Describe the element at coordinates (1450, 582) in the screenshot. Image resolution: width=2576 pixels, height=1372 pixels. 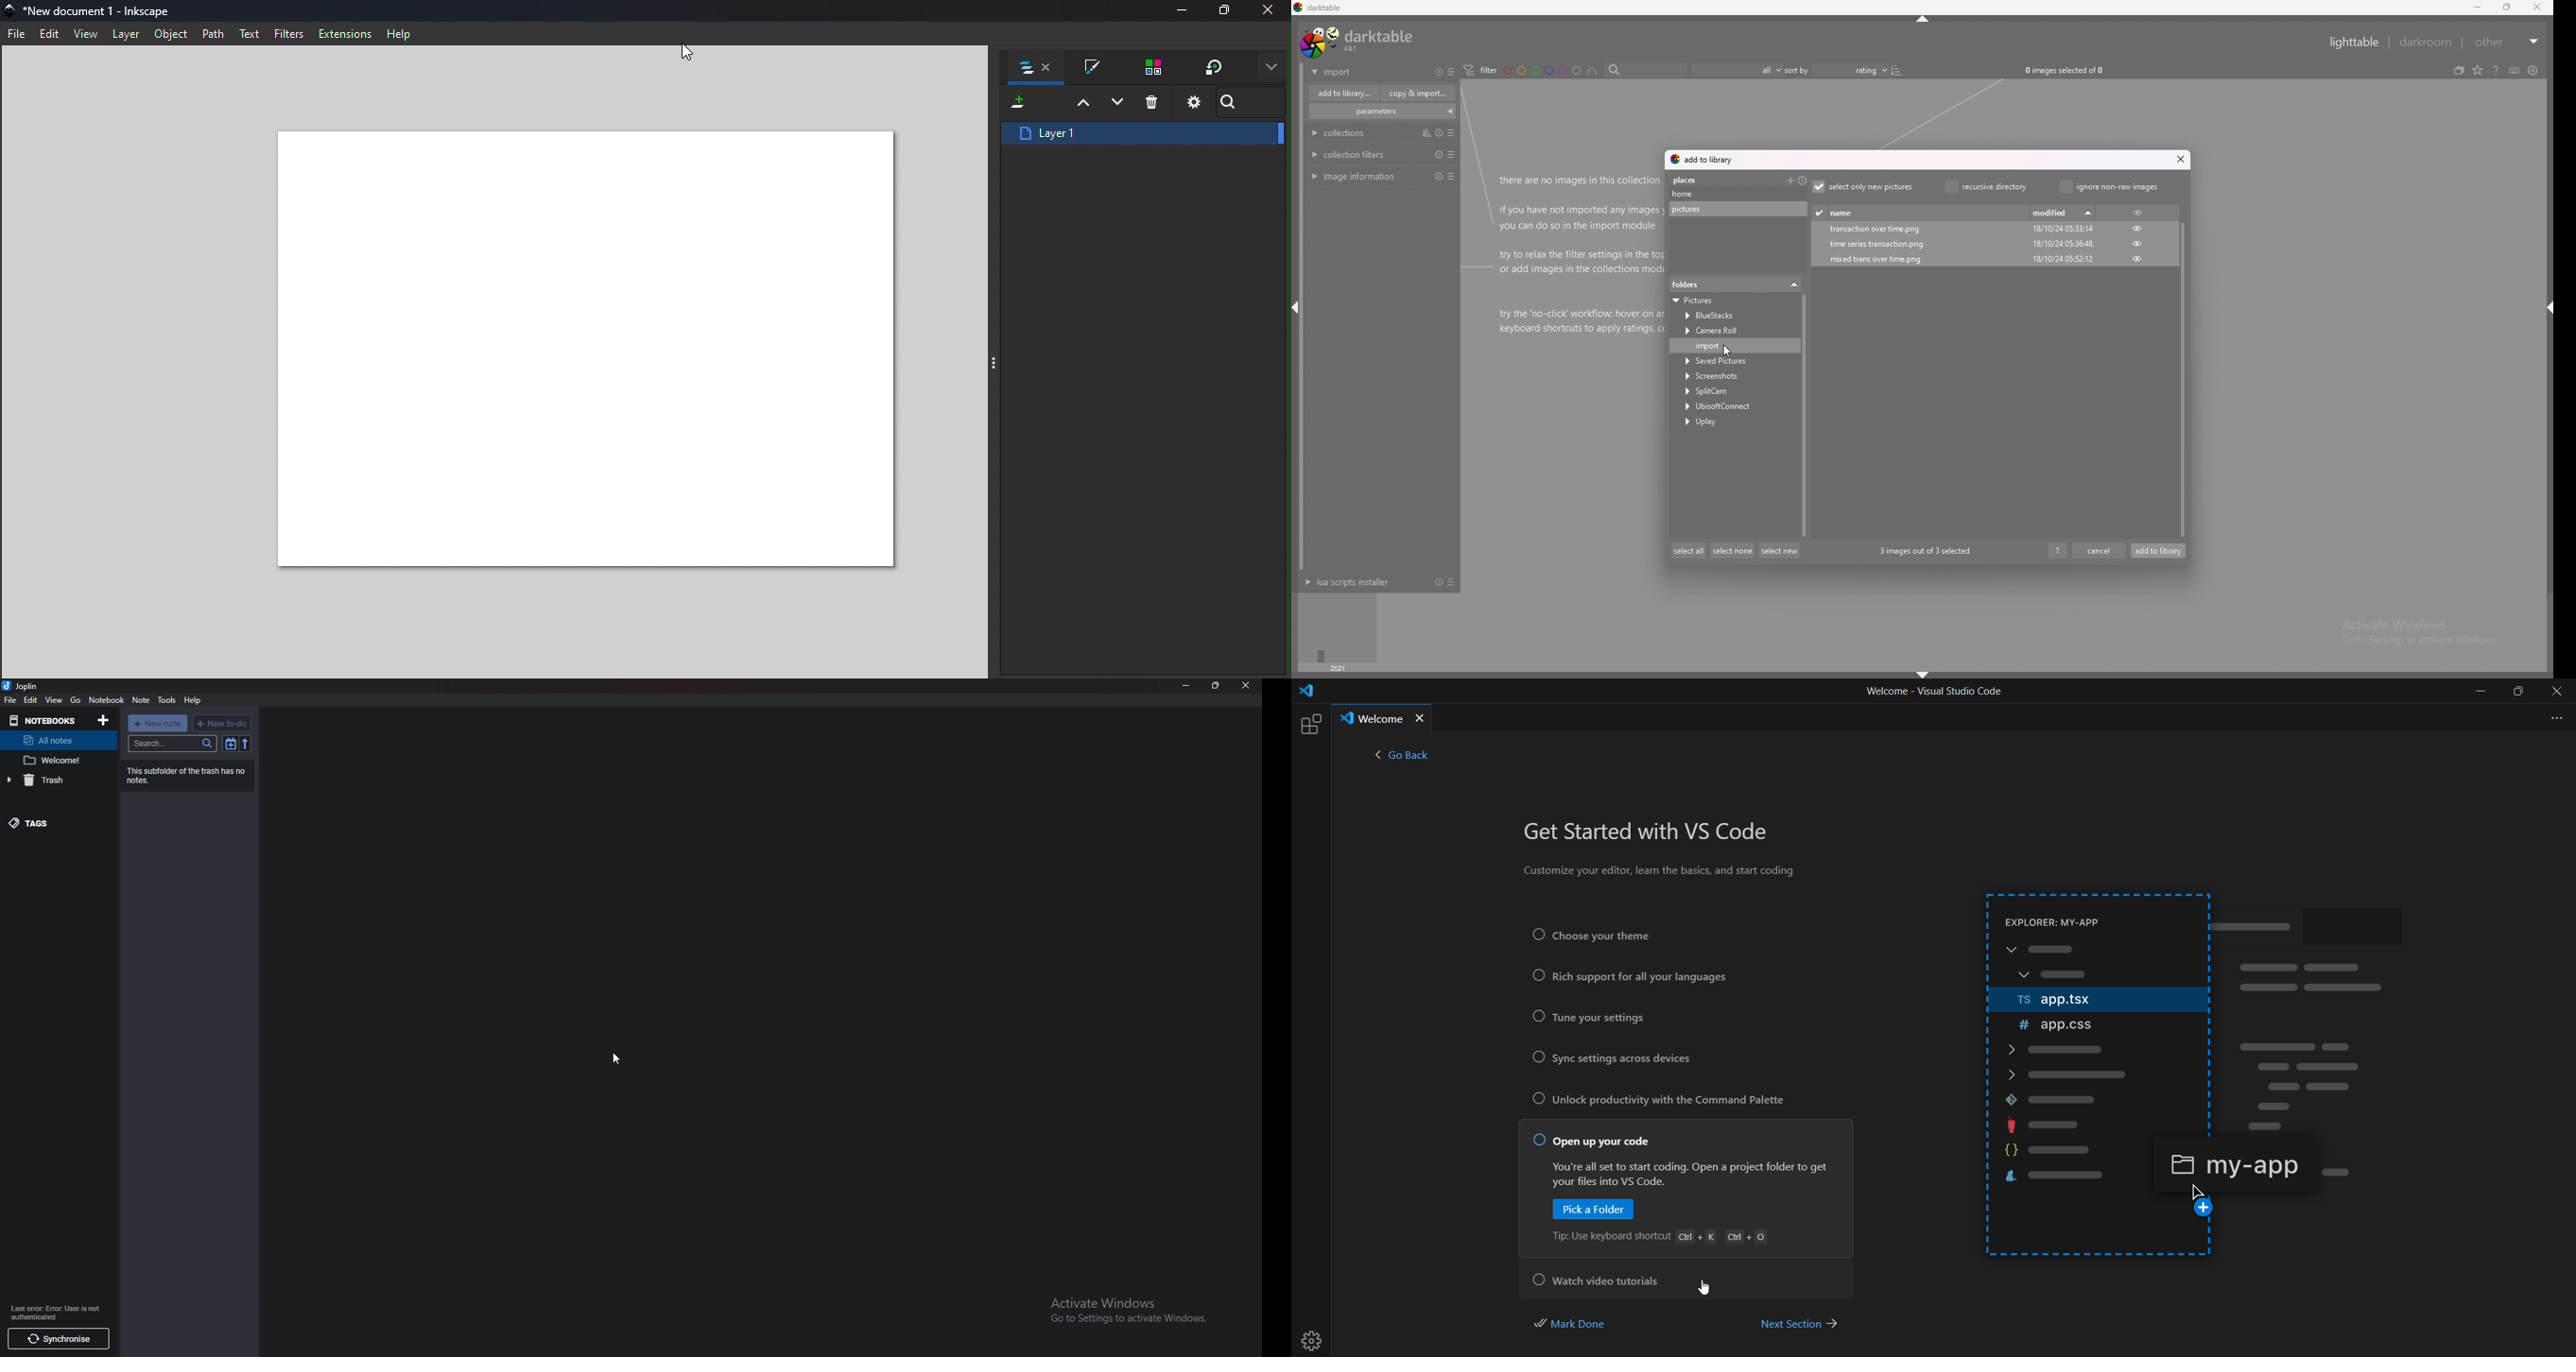
I see `presets` at that location.